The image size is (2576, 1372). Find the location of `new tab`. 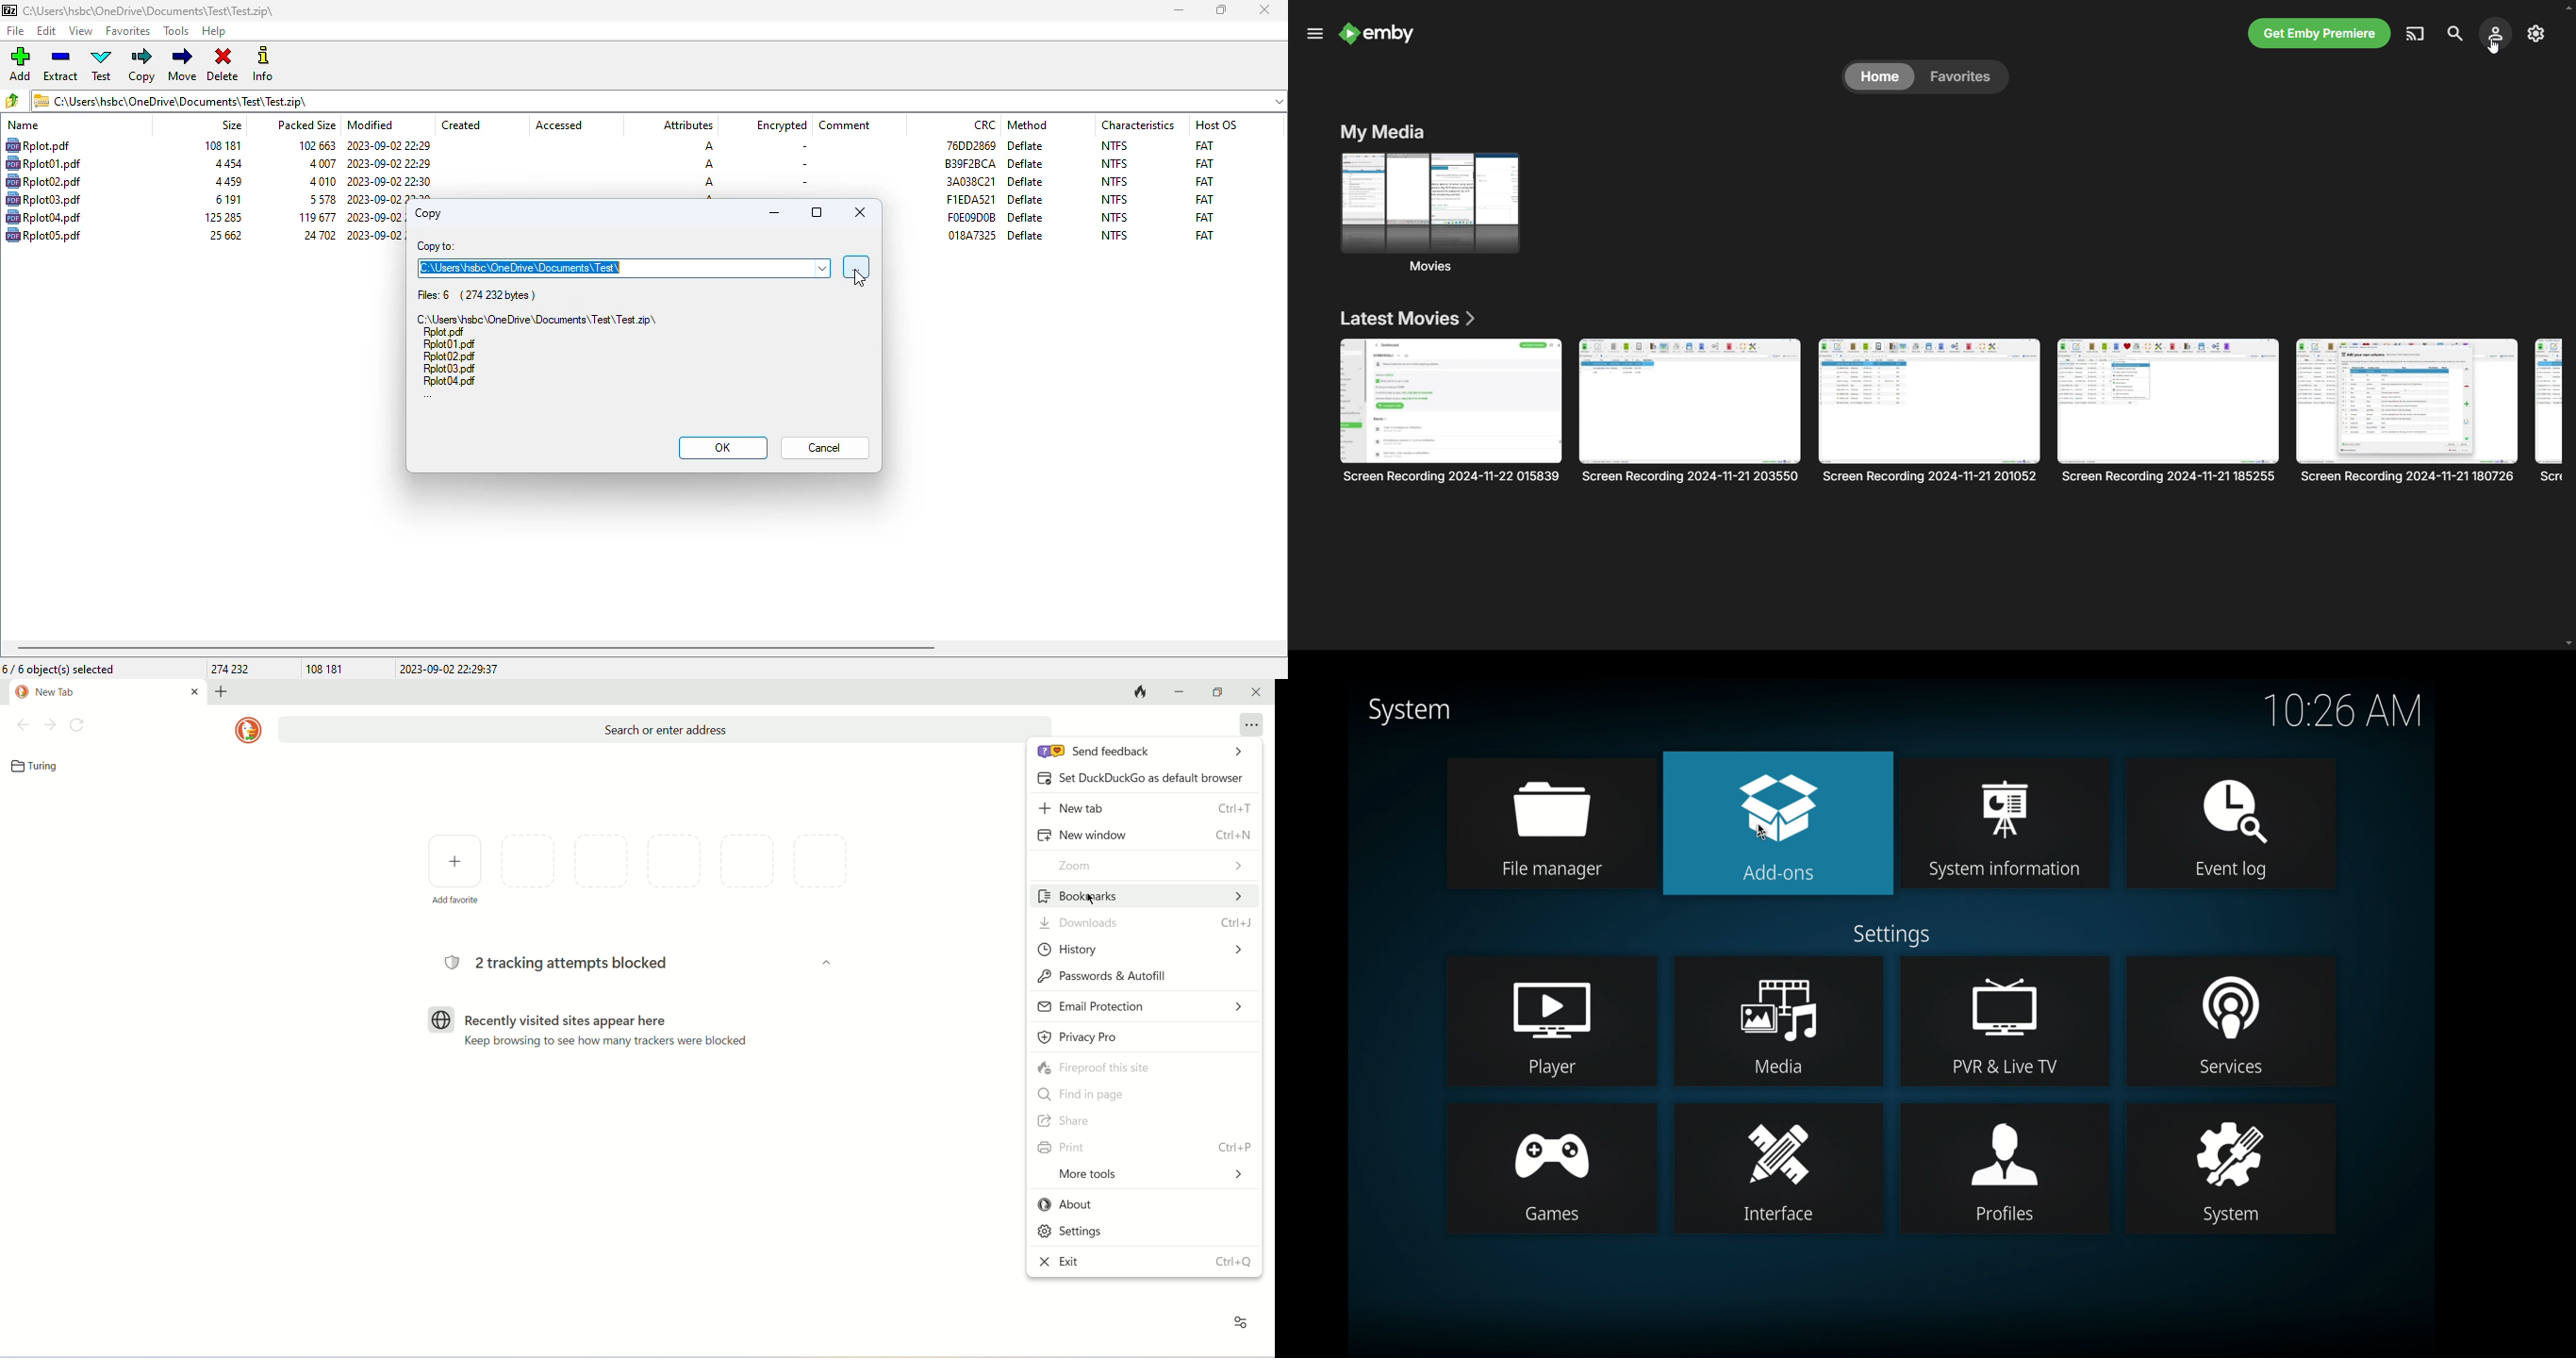

new tab is located at coordinates (1147, 809).